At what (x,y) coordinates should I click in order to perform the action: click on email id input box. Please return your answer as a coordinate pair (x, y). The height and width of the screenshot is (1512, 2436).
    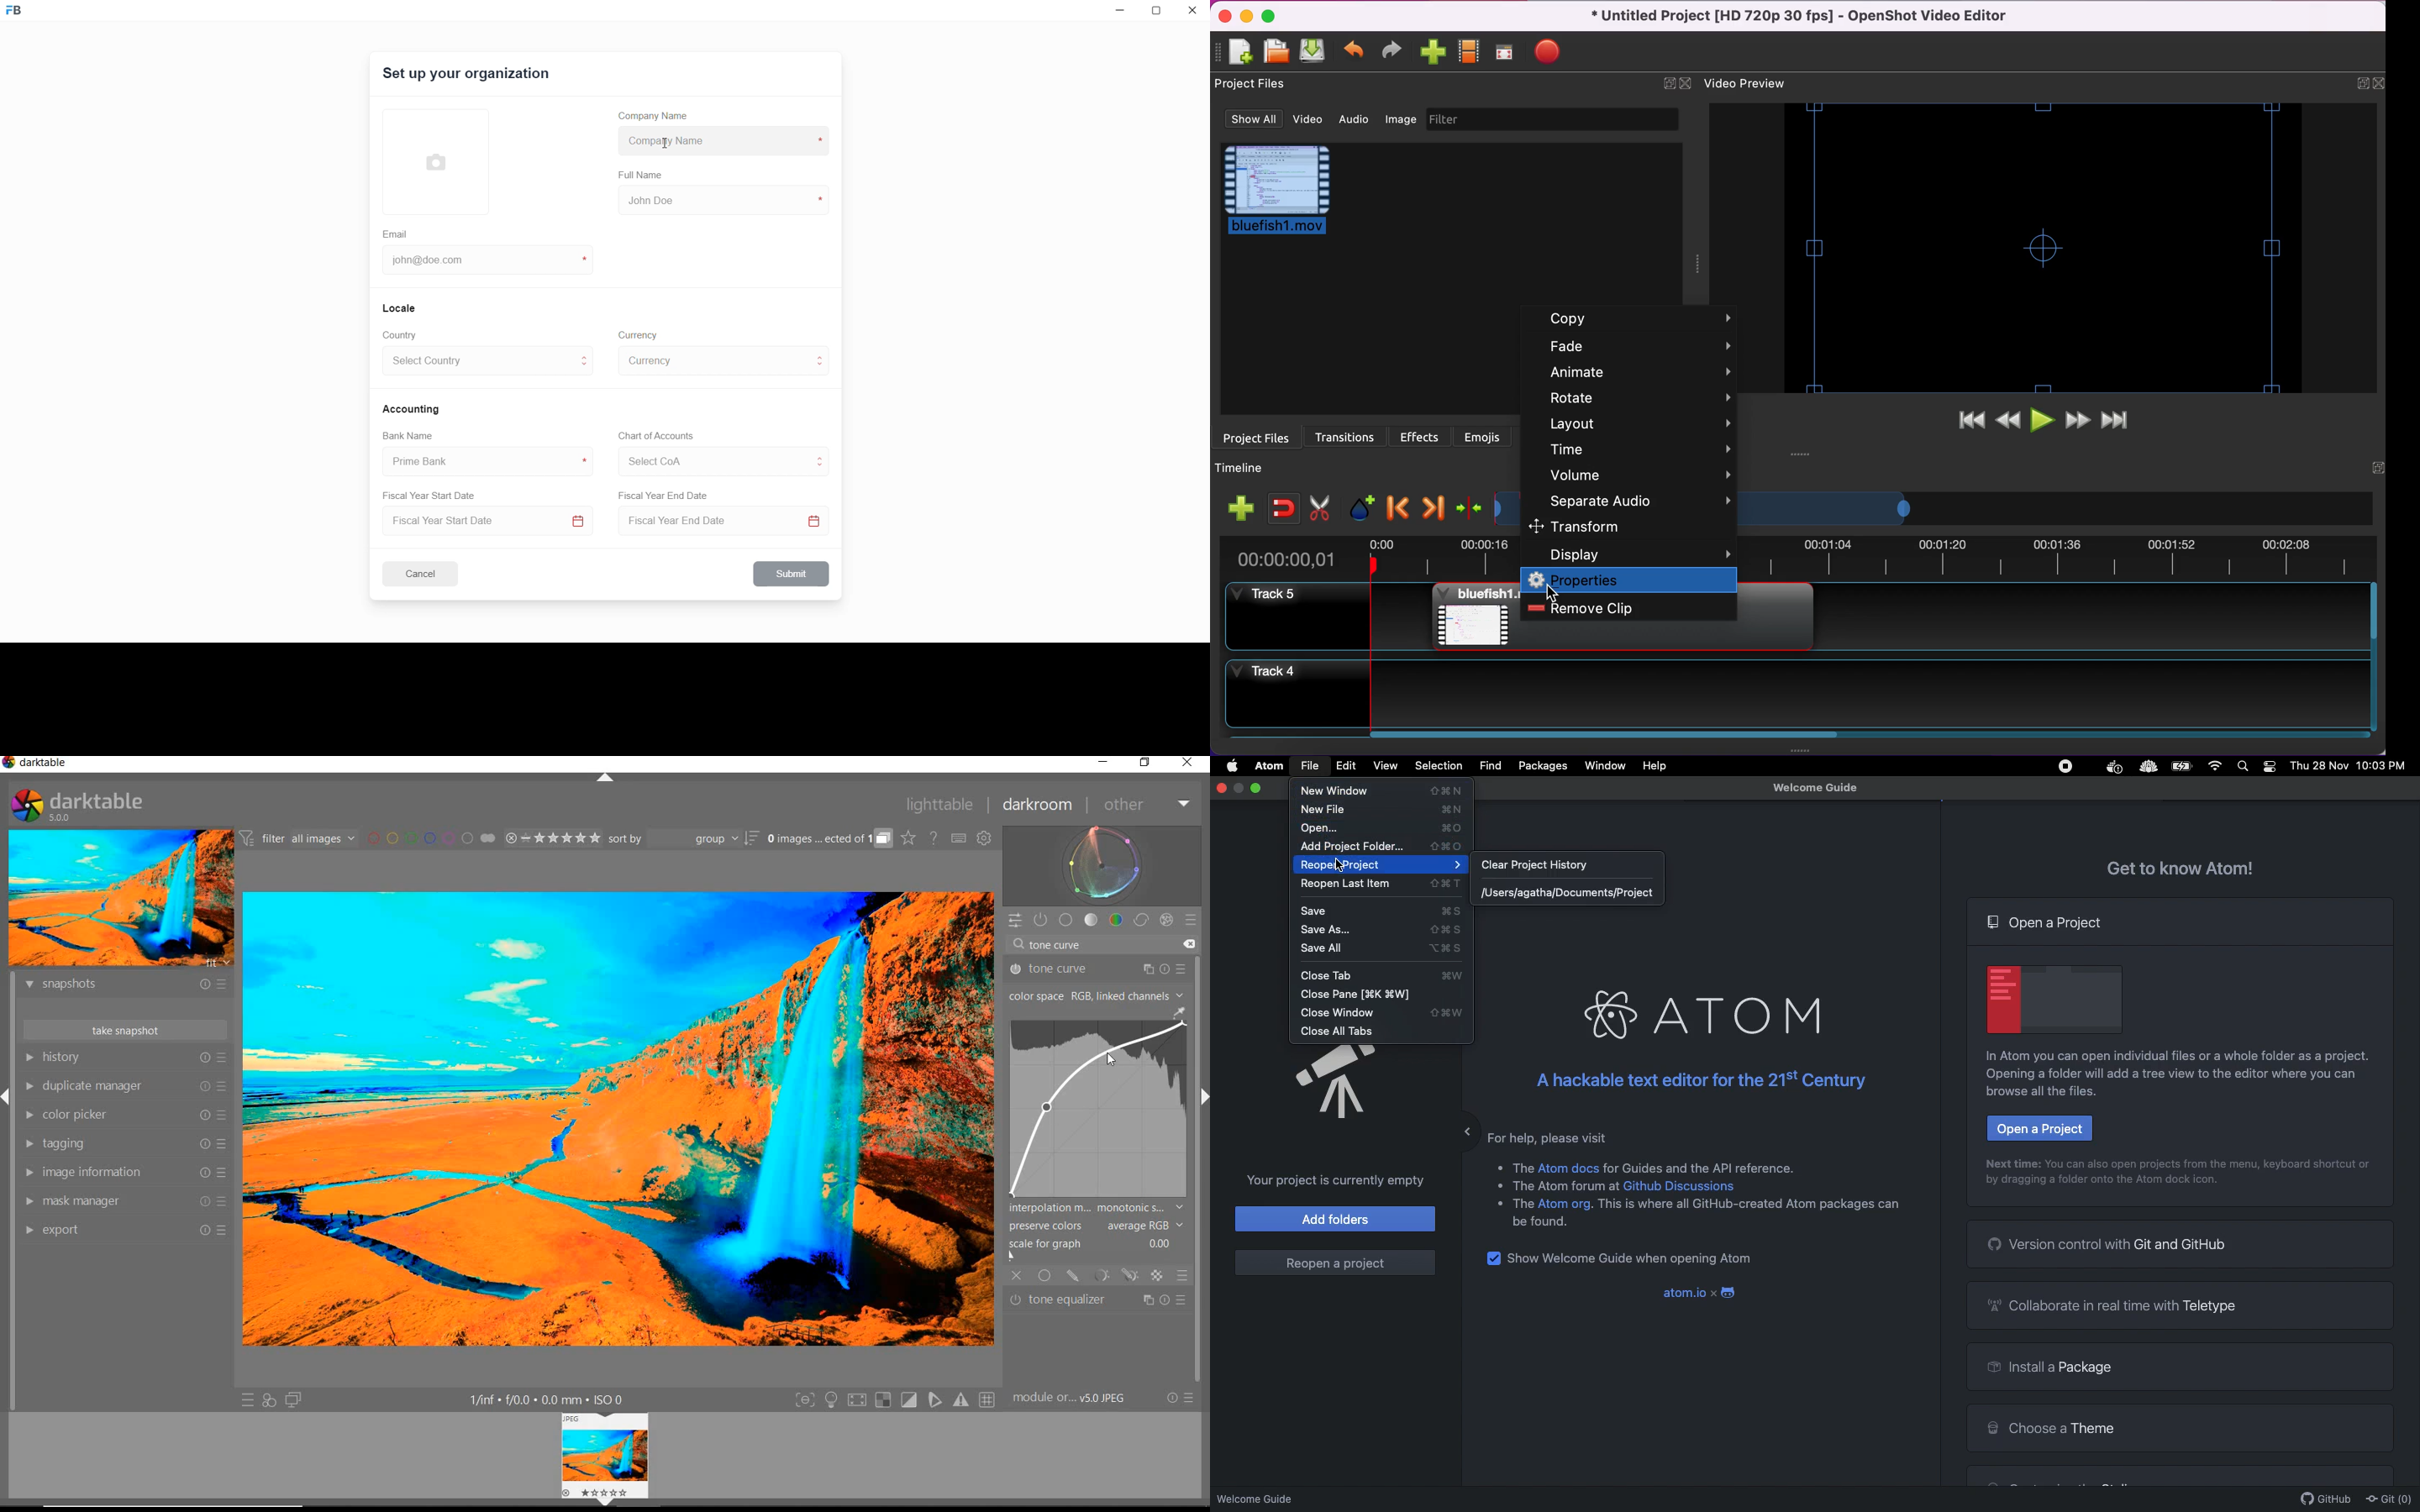
    Looking at the image, I should click on (481, 262).